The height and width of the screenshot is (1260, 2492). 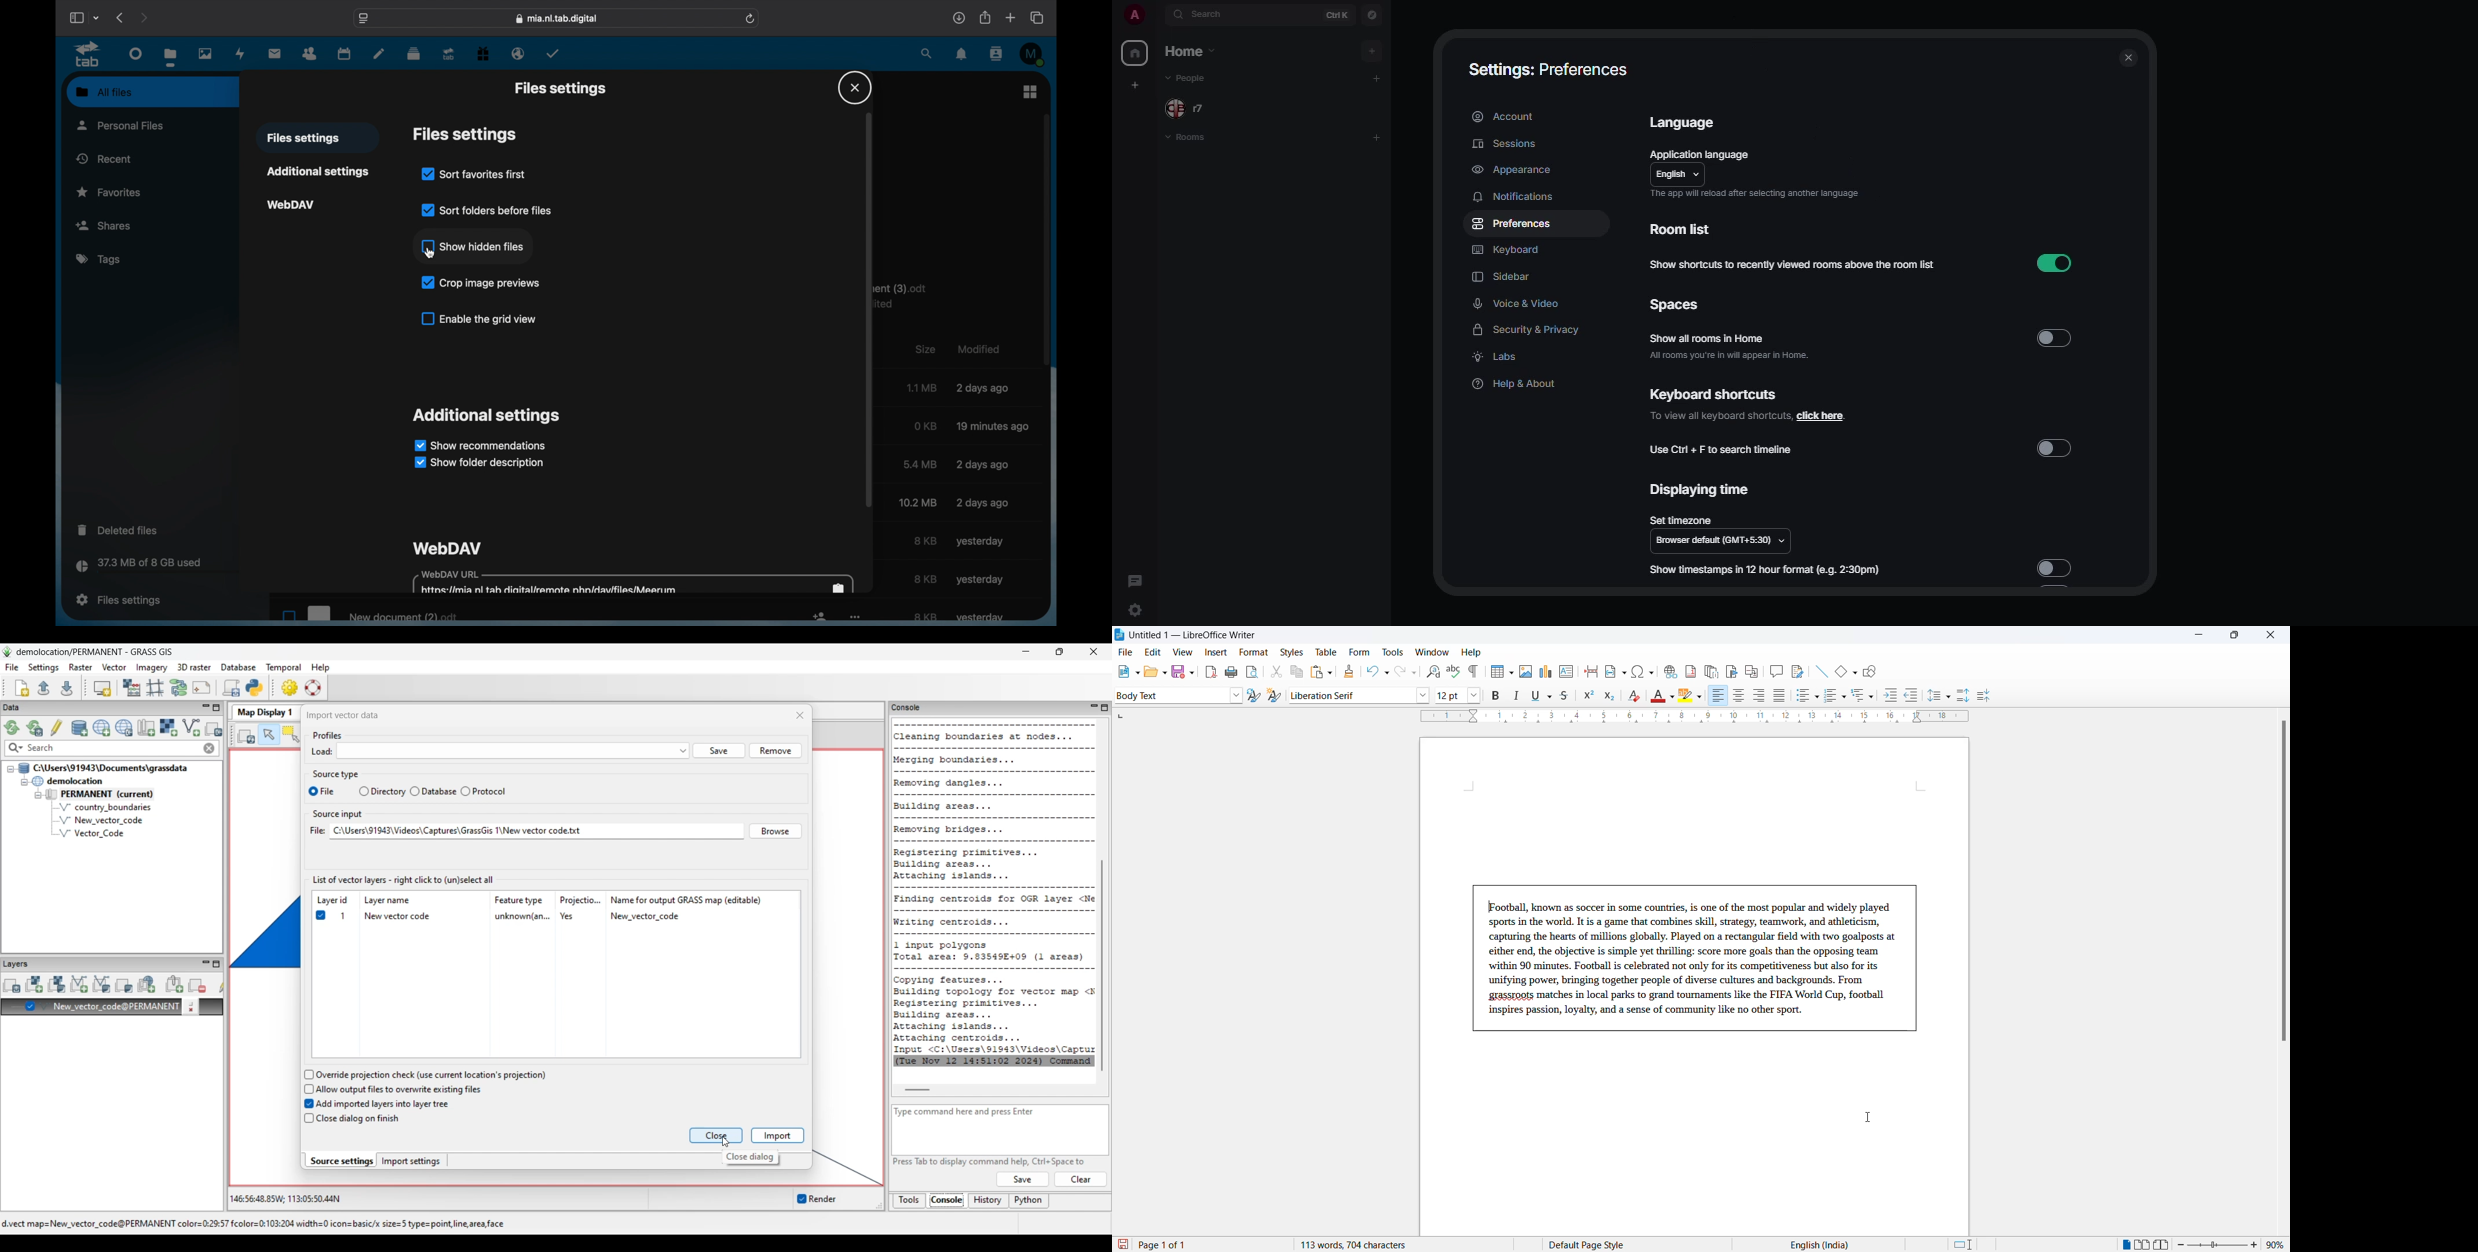 What do you see at coordinates (980, 541) in the screenshot?
I see `yesterday` at bounding box center [980, 541].